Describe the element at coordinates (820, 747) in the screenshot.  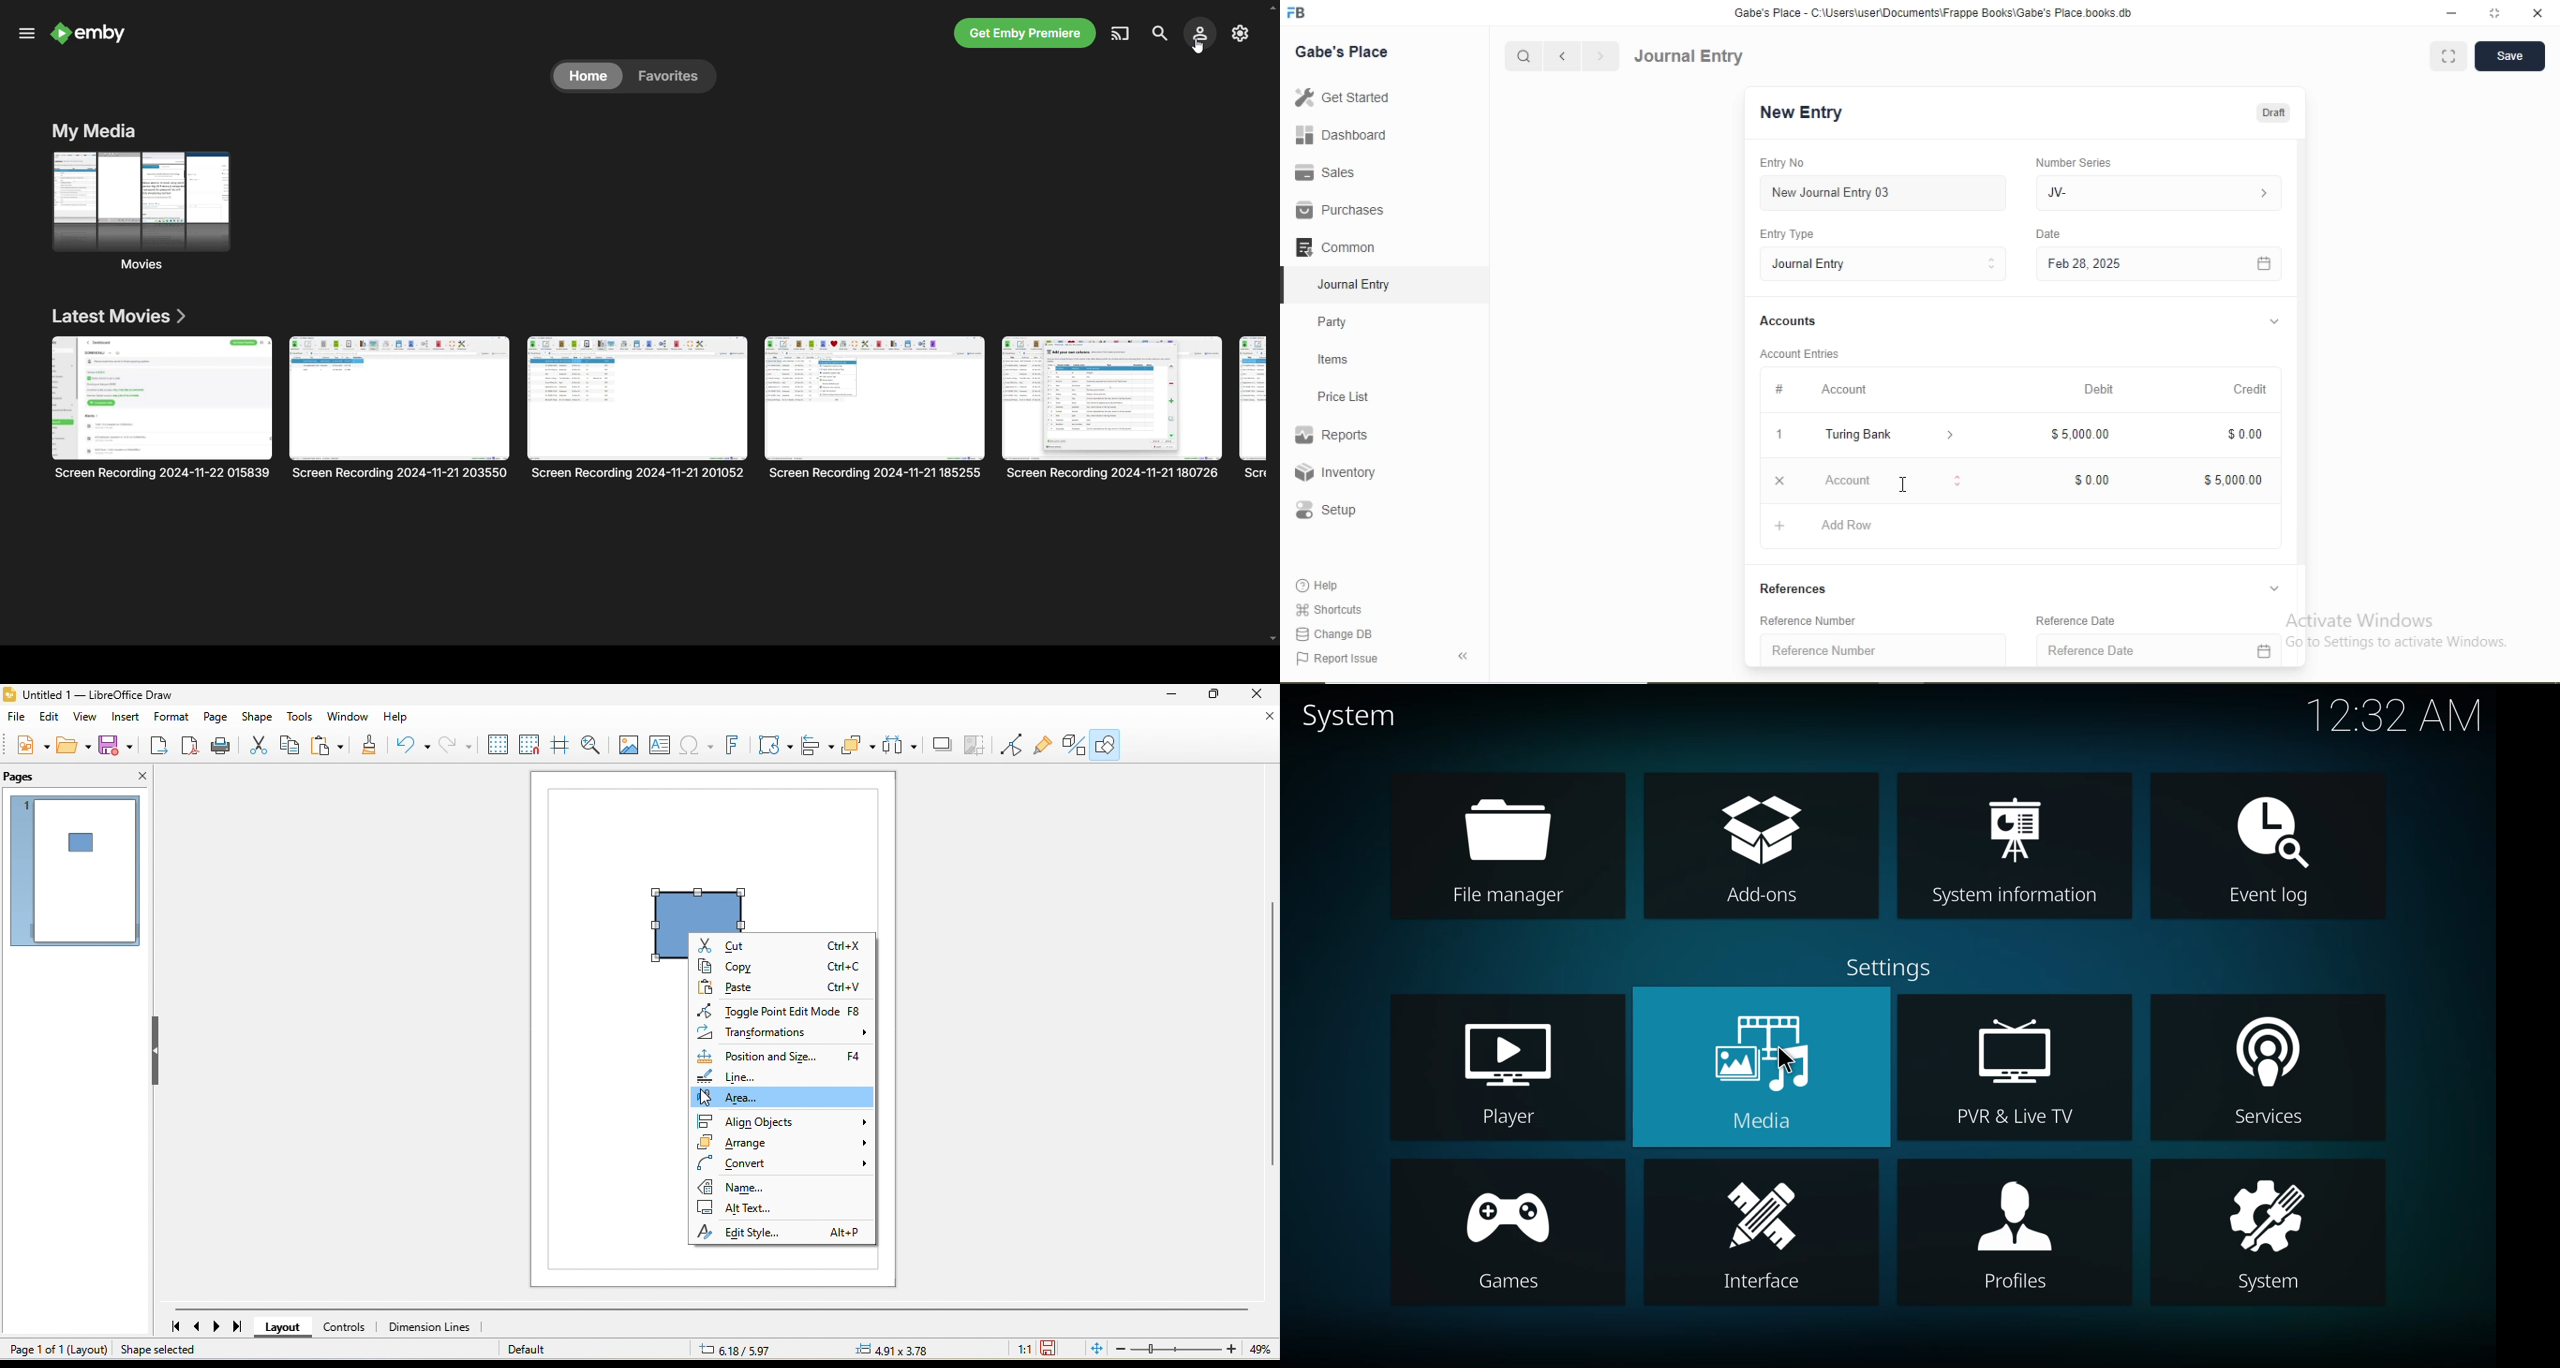
I see `align object` at that location.